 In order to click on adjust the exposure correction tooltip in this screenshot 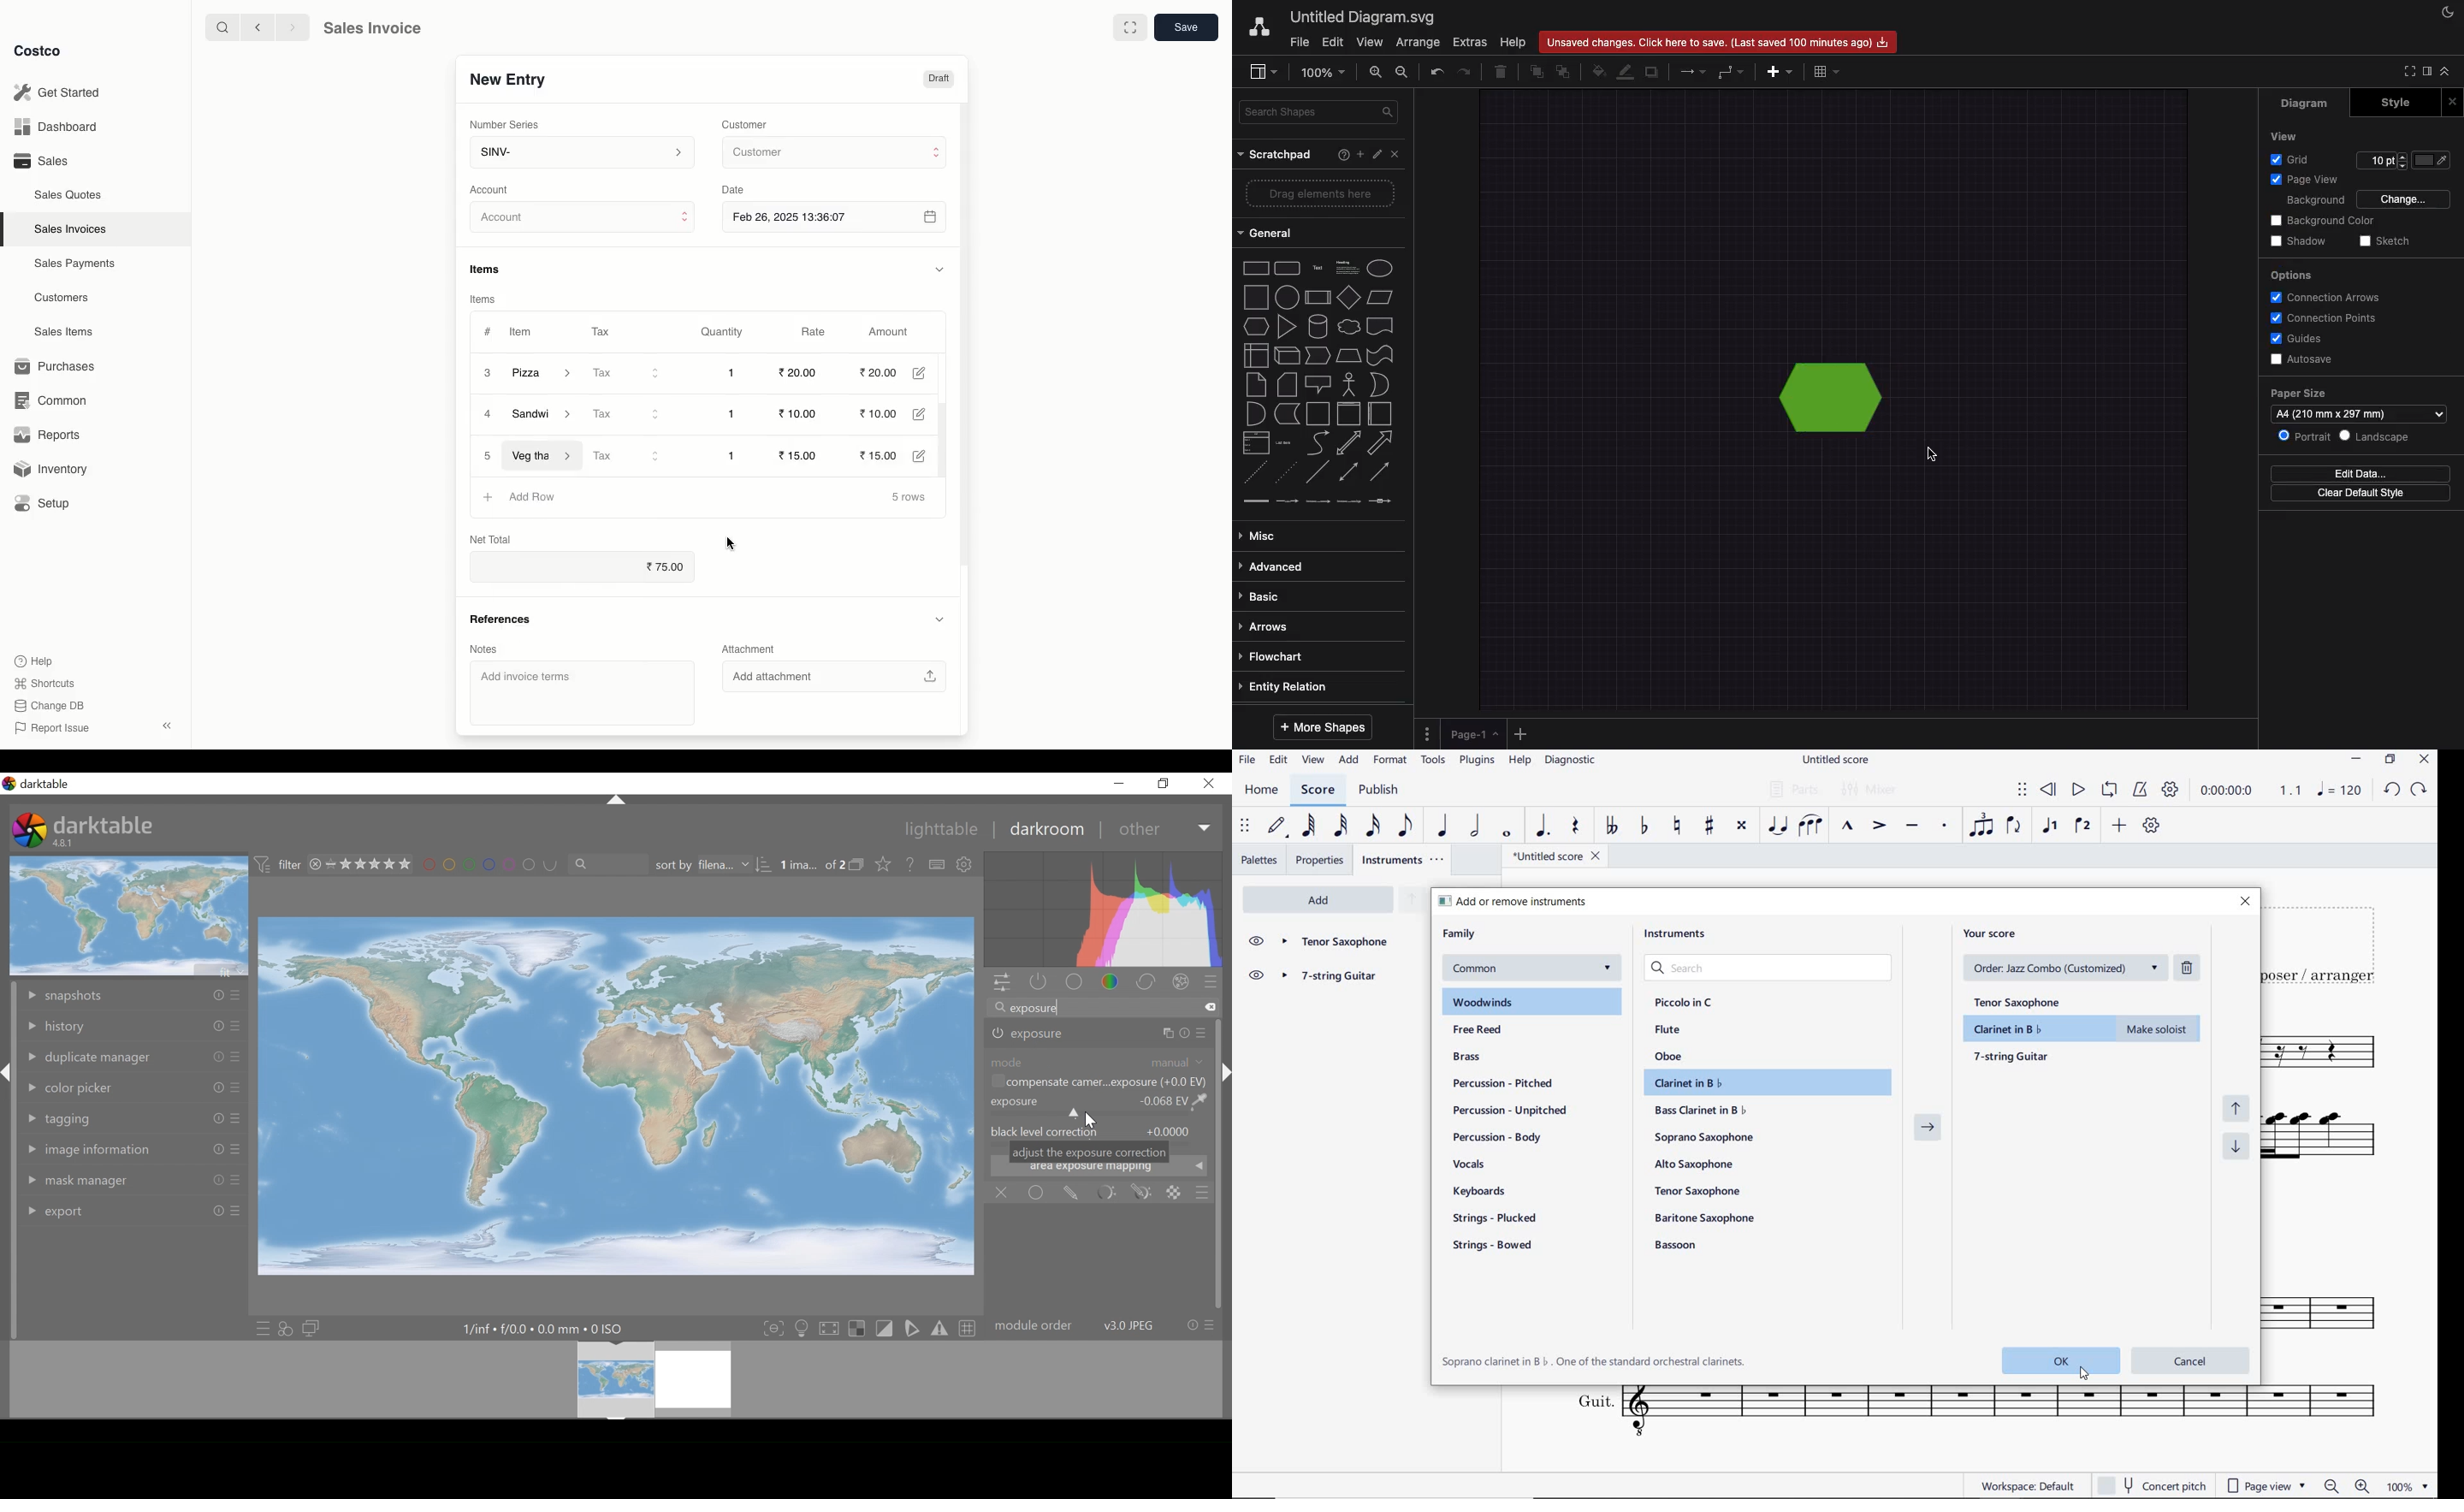, I will do `click(1088, 1151)`.